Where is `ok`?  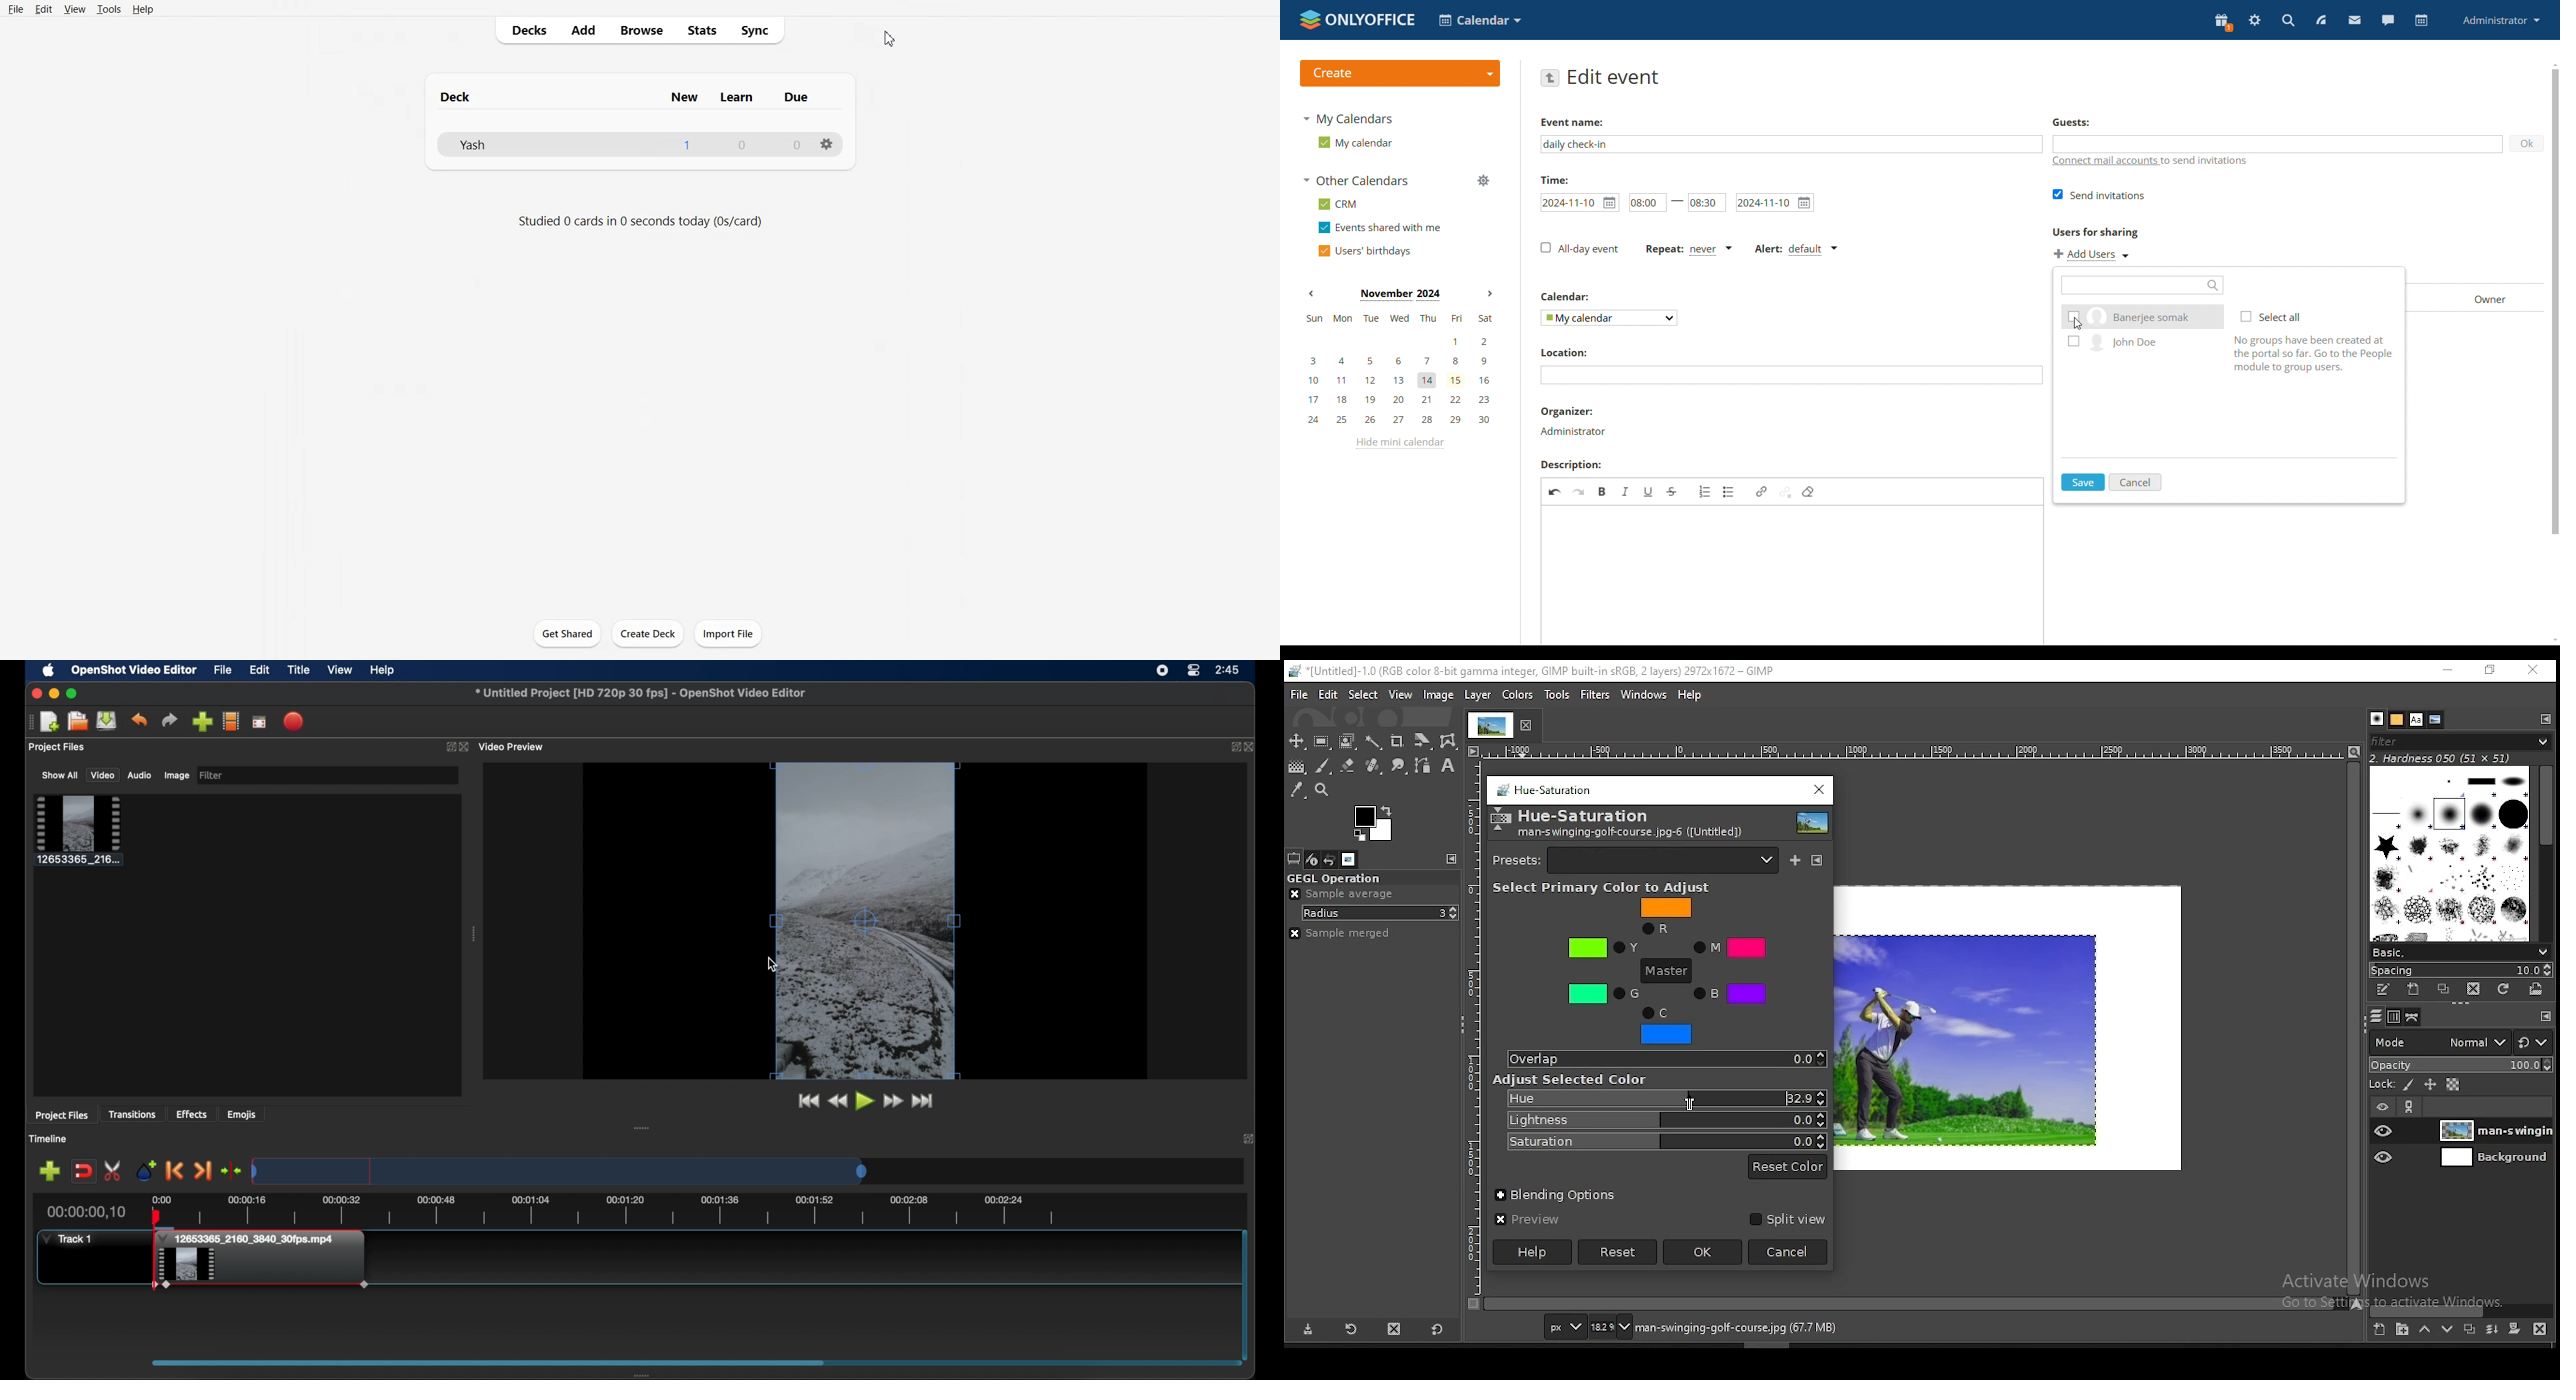 ok is located at coordinates (2521, 146).